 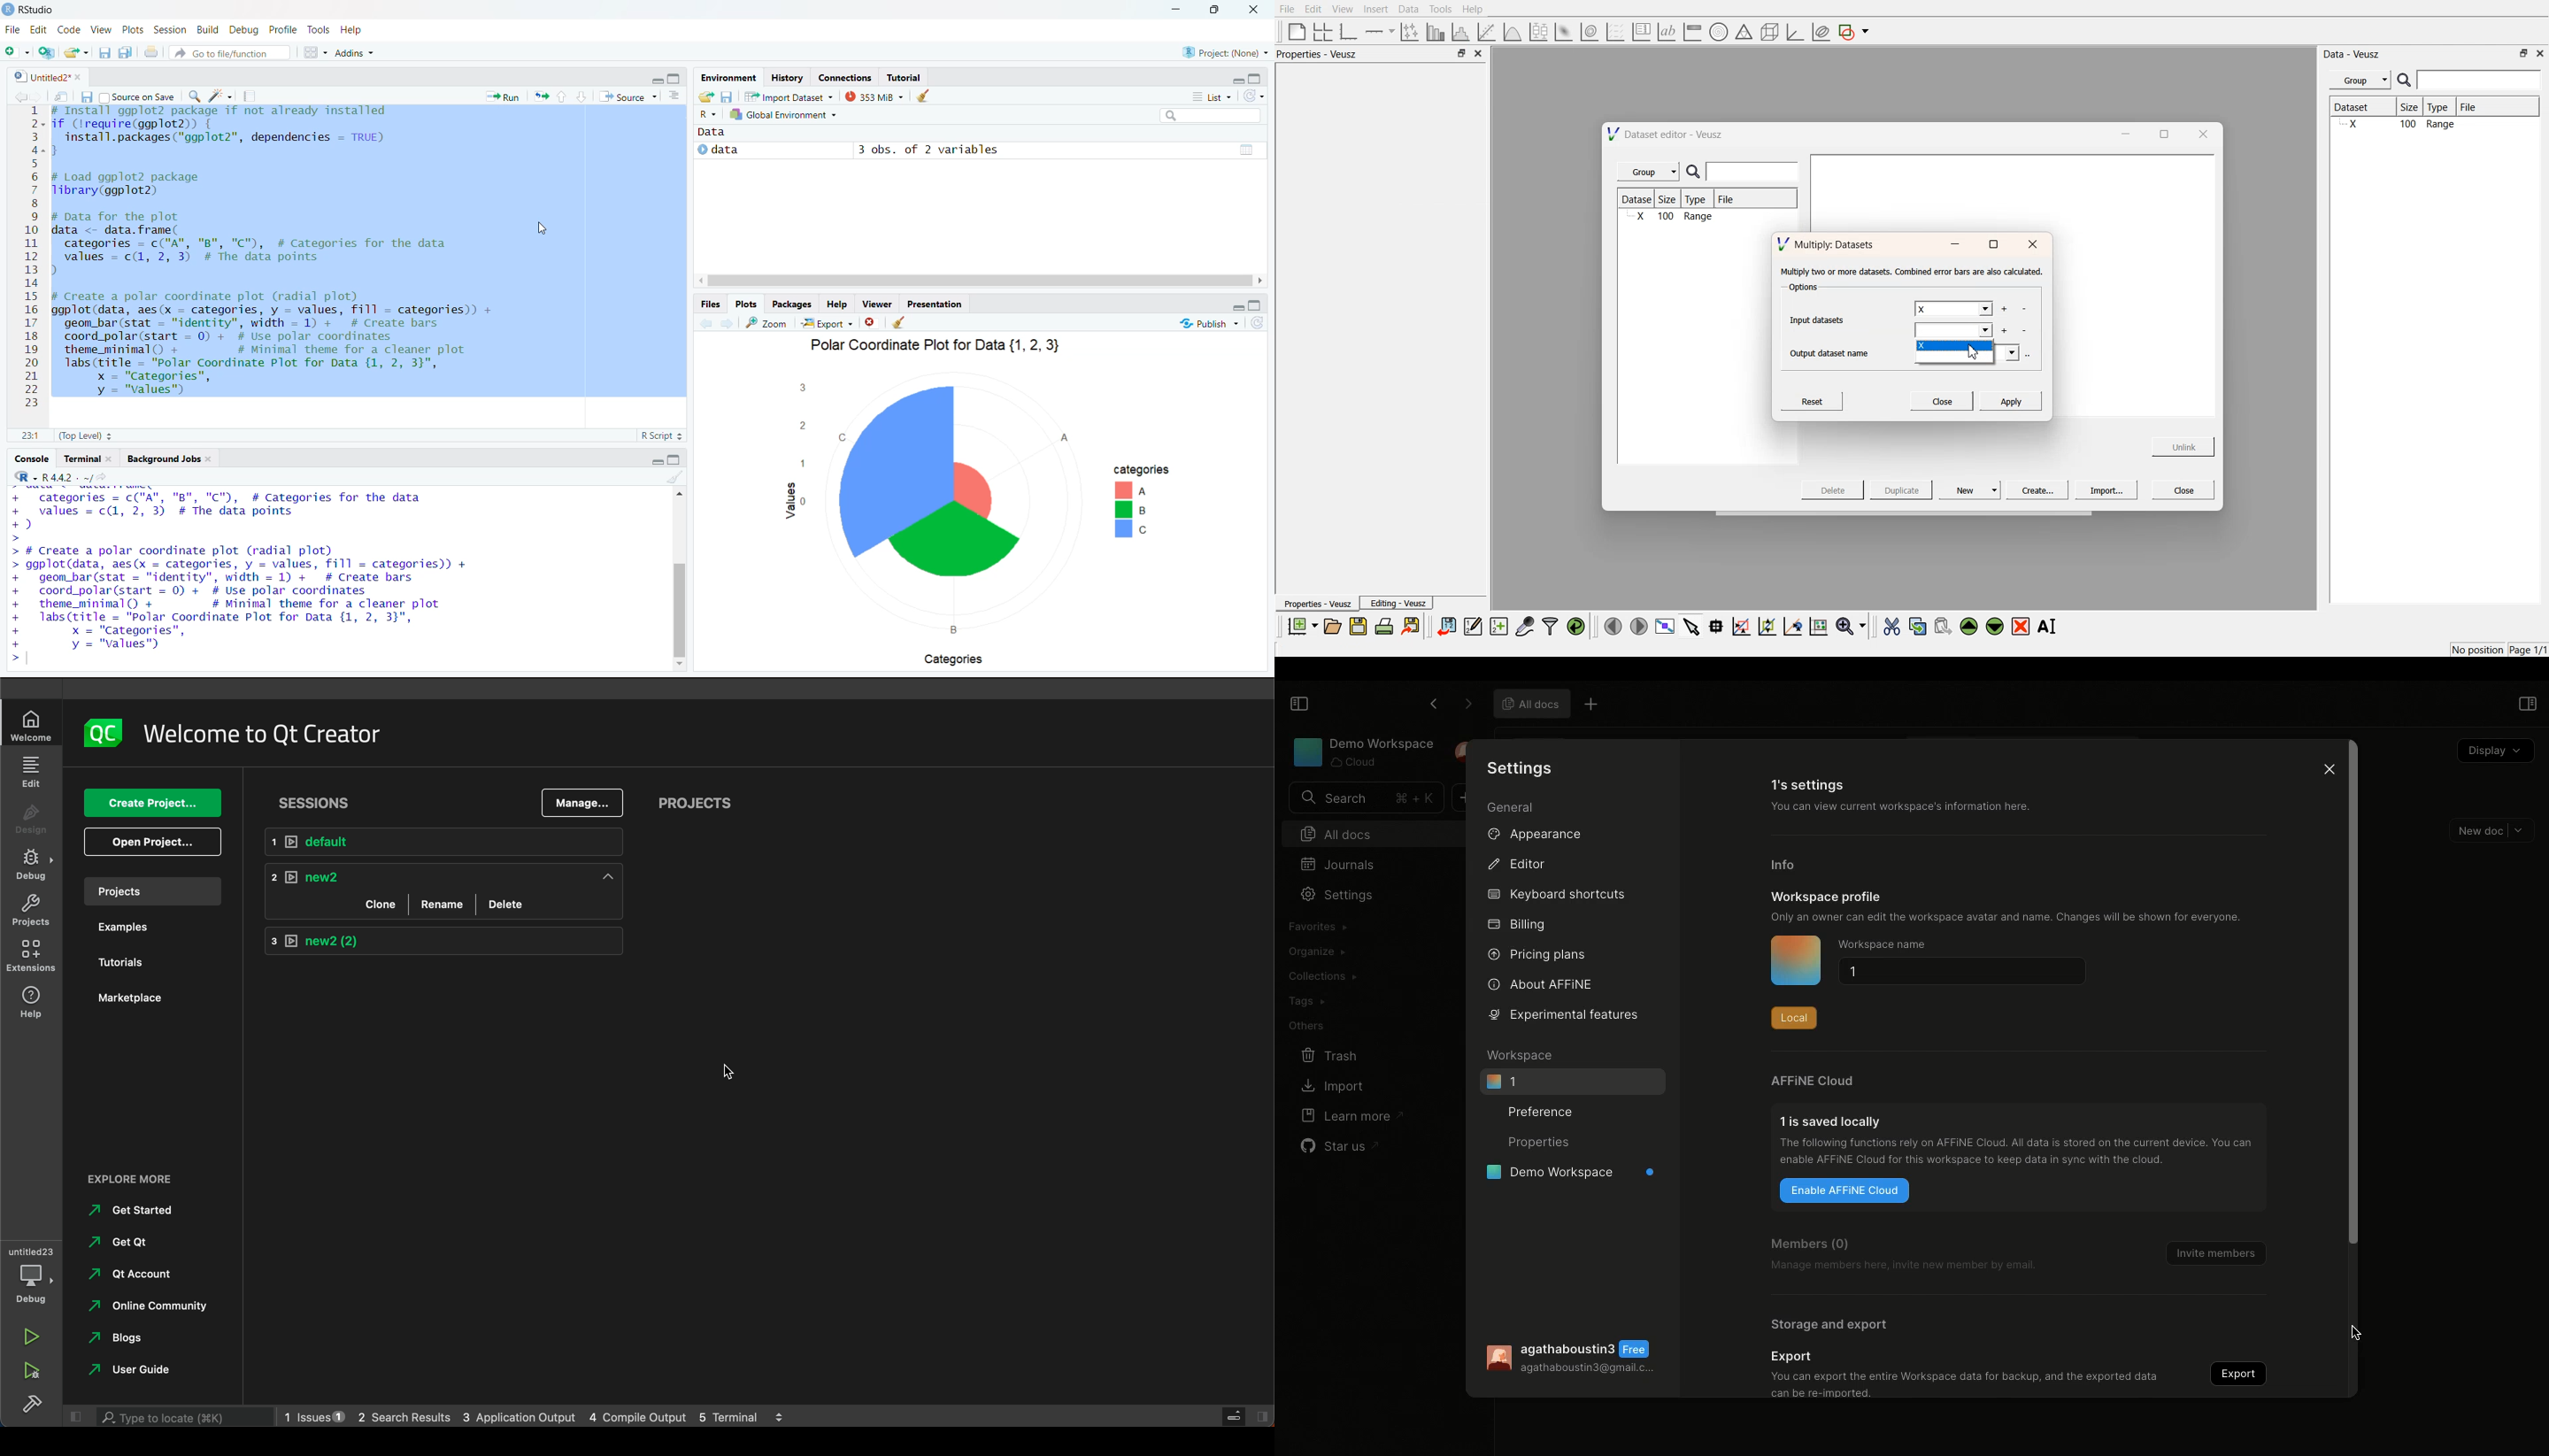 I want to click on Build, so click(x=206, y=30).